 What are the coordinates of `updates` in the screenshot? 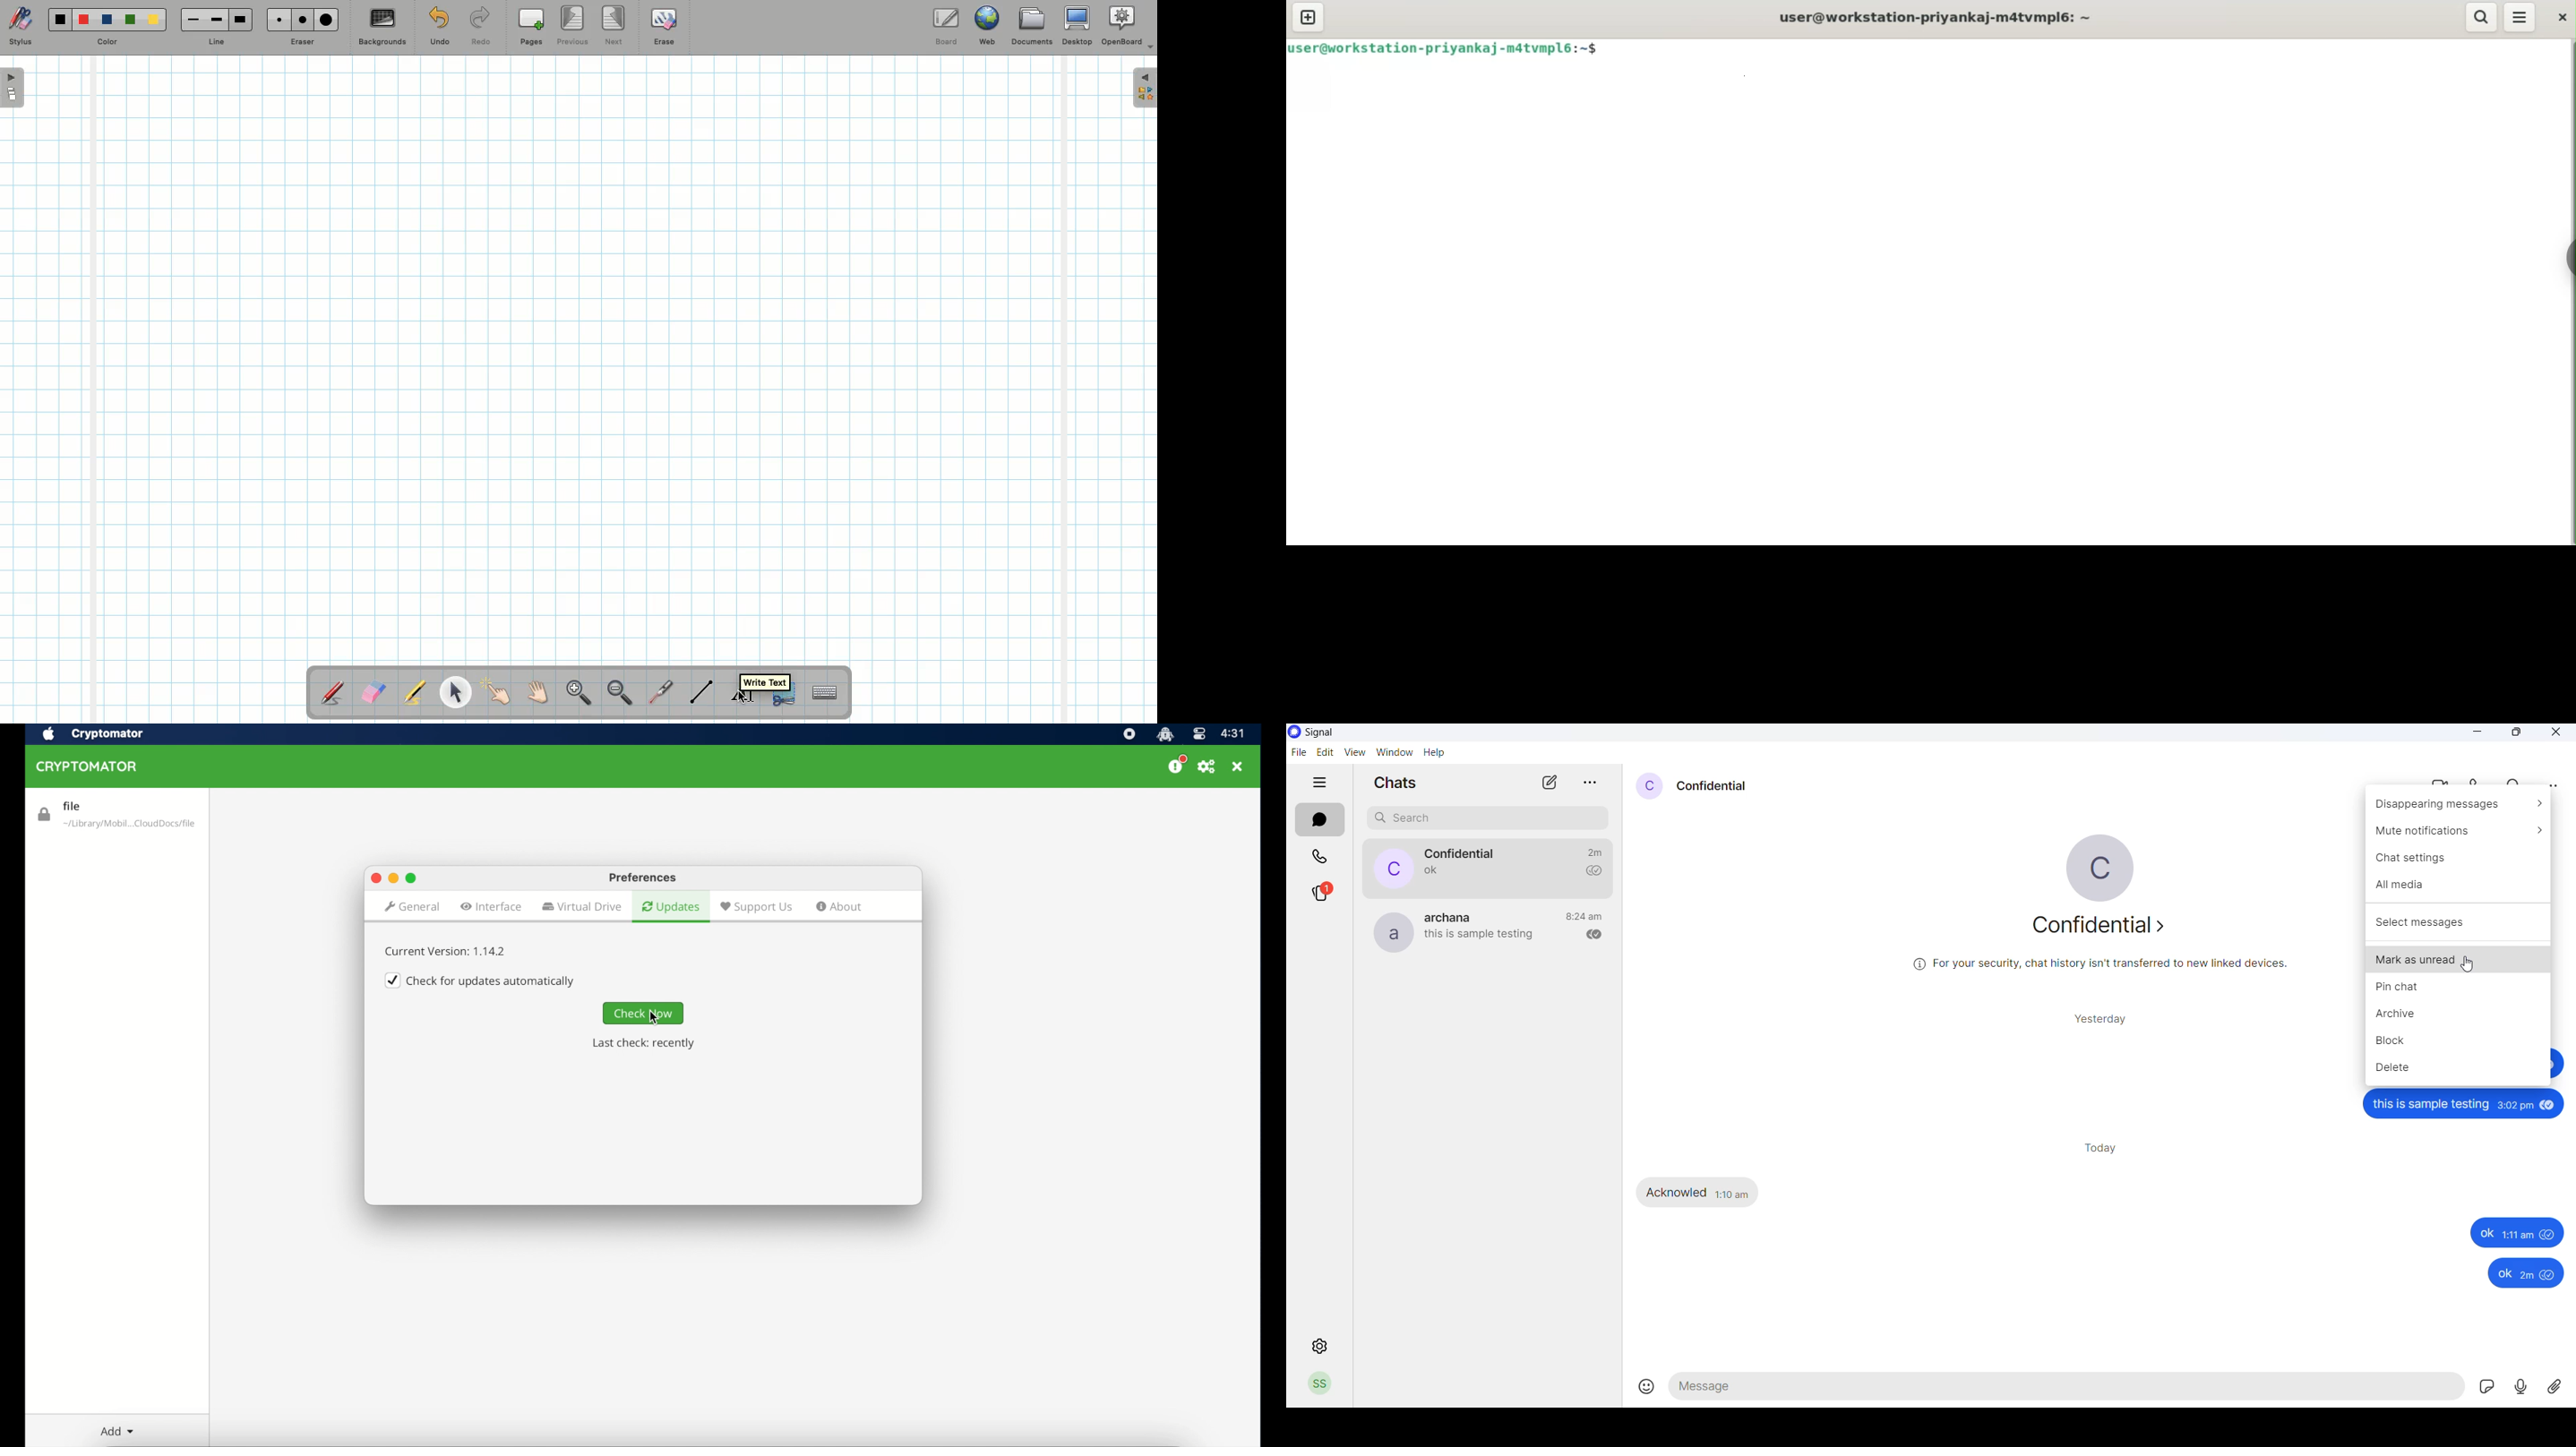 It's located at (671, 906).